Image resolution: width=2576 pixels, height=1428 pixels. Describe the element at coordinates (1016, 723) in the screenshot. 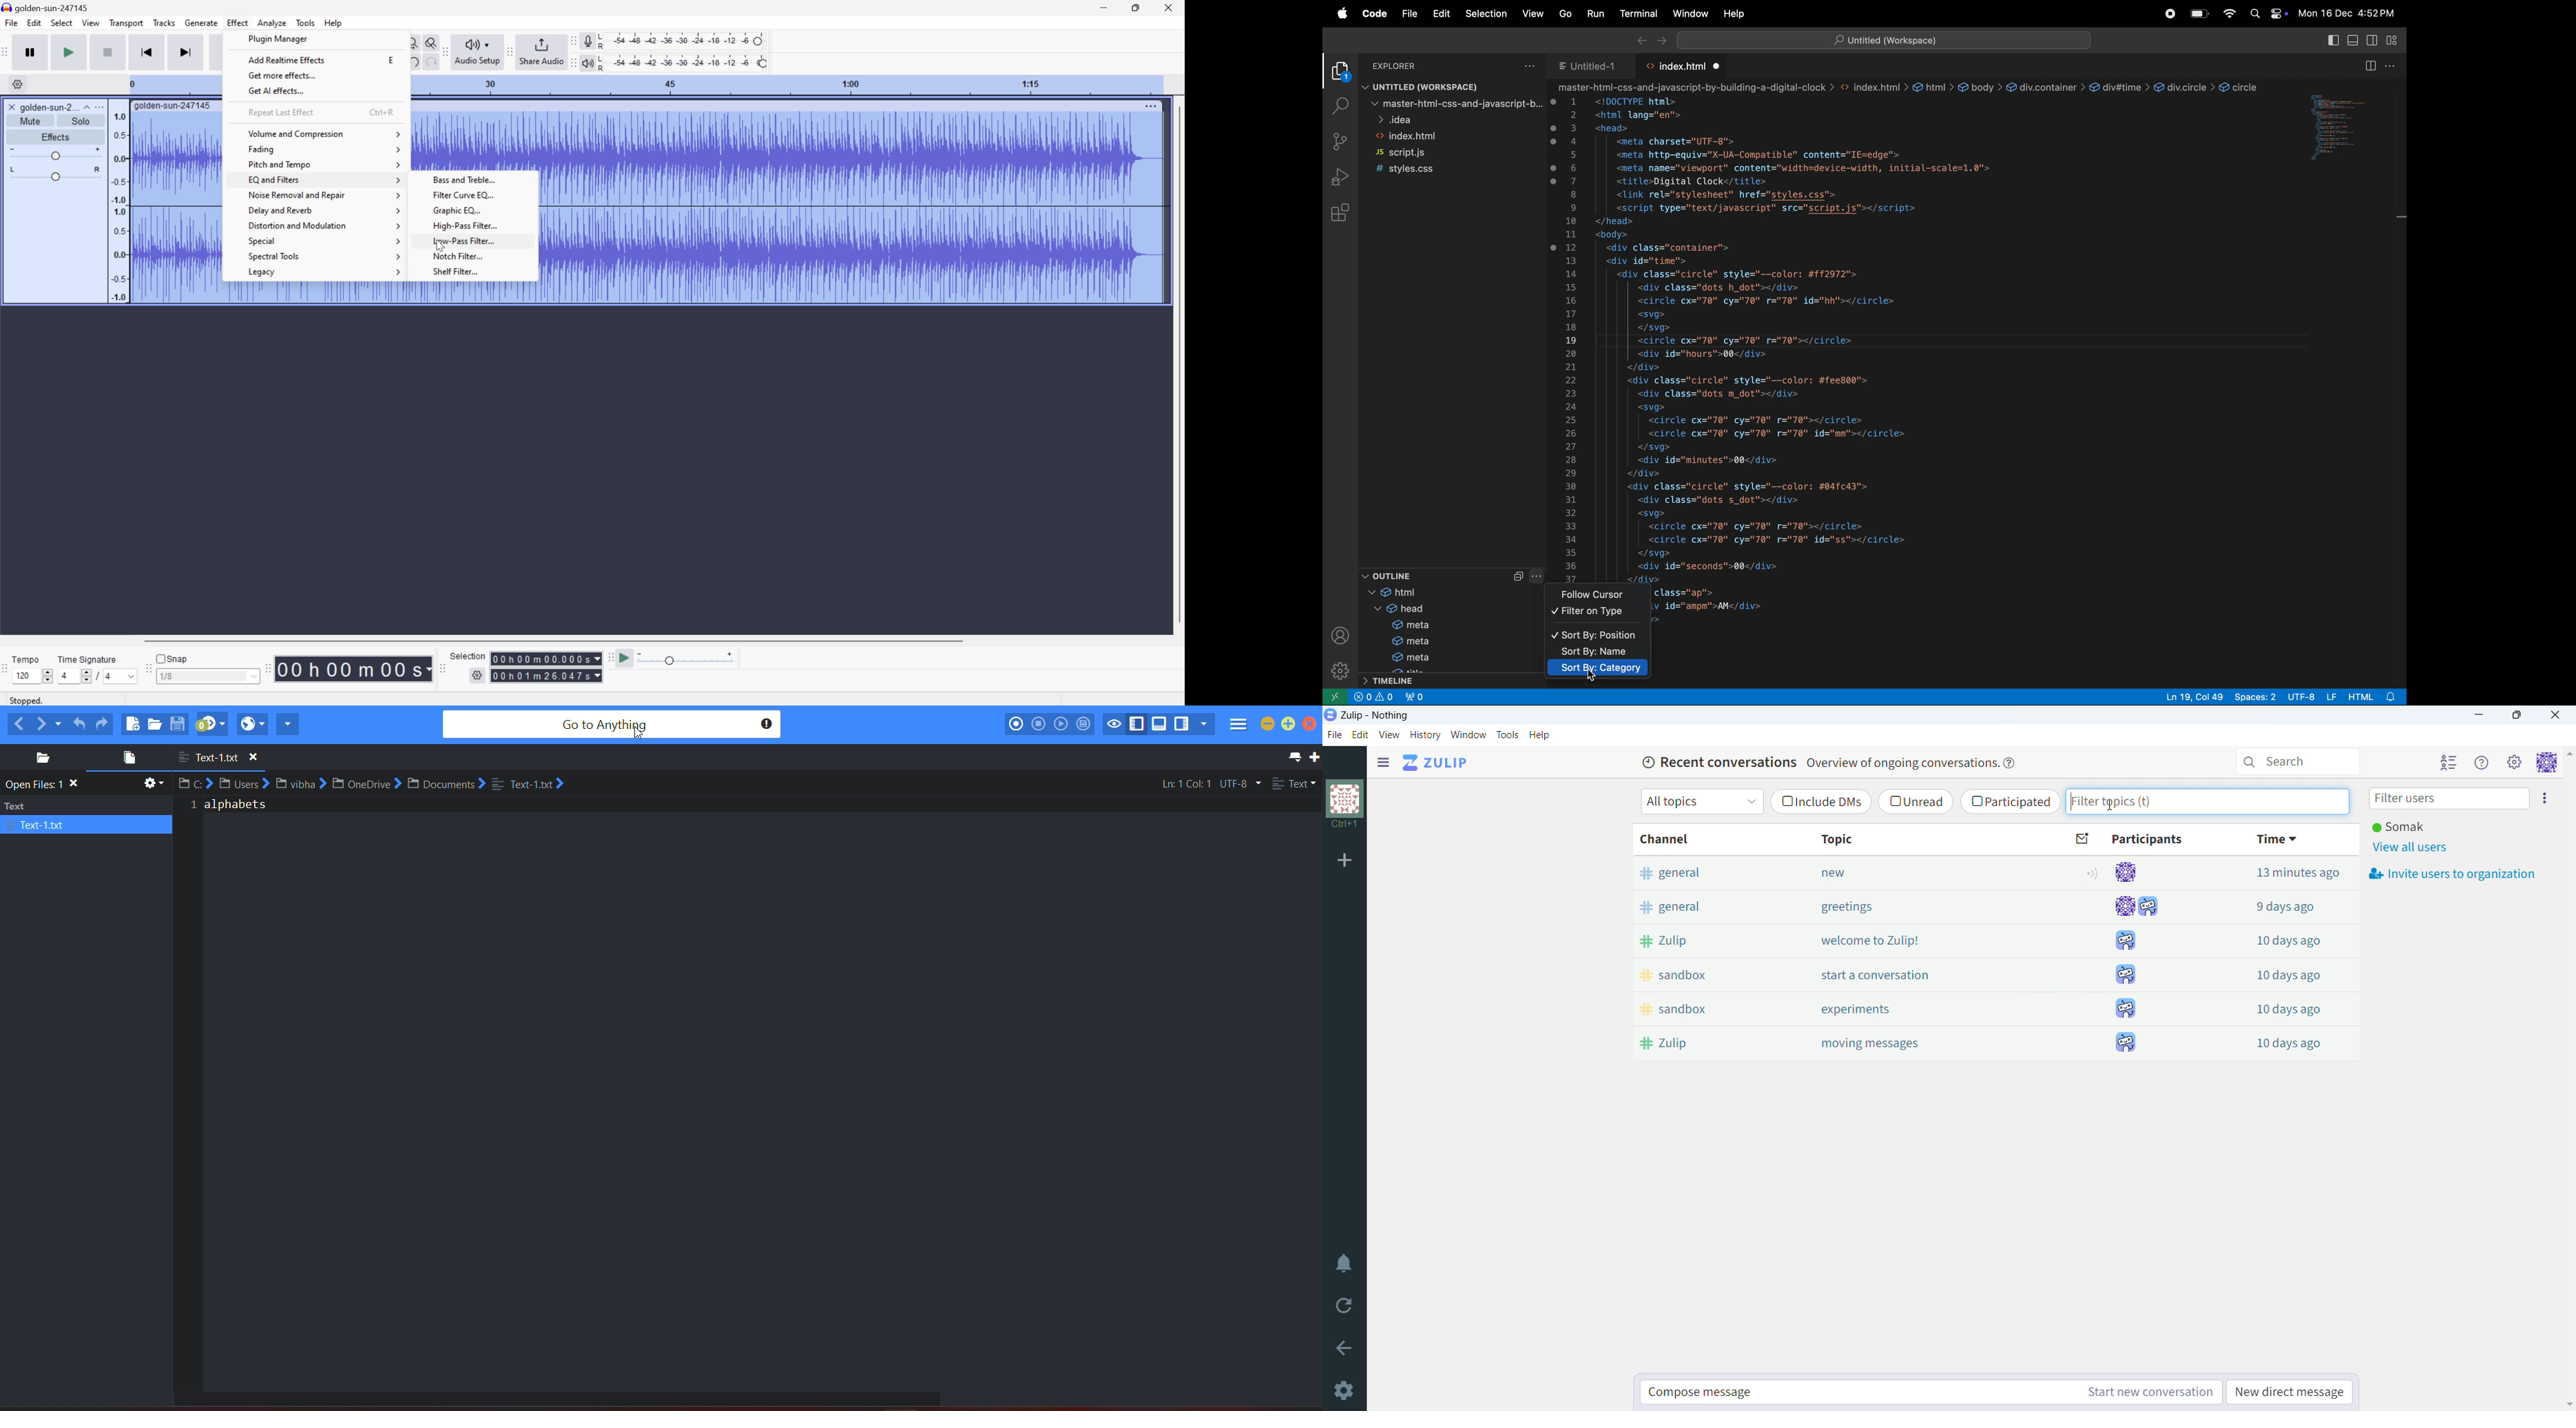

I see `record macro` at that location.